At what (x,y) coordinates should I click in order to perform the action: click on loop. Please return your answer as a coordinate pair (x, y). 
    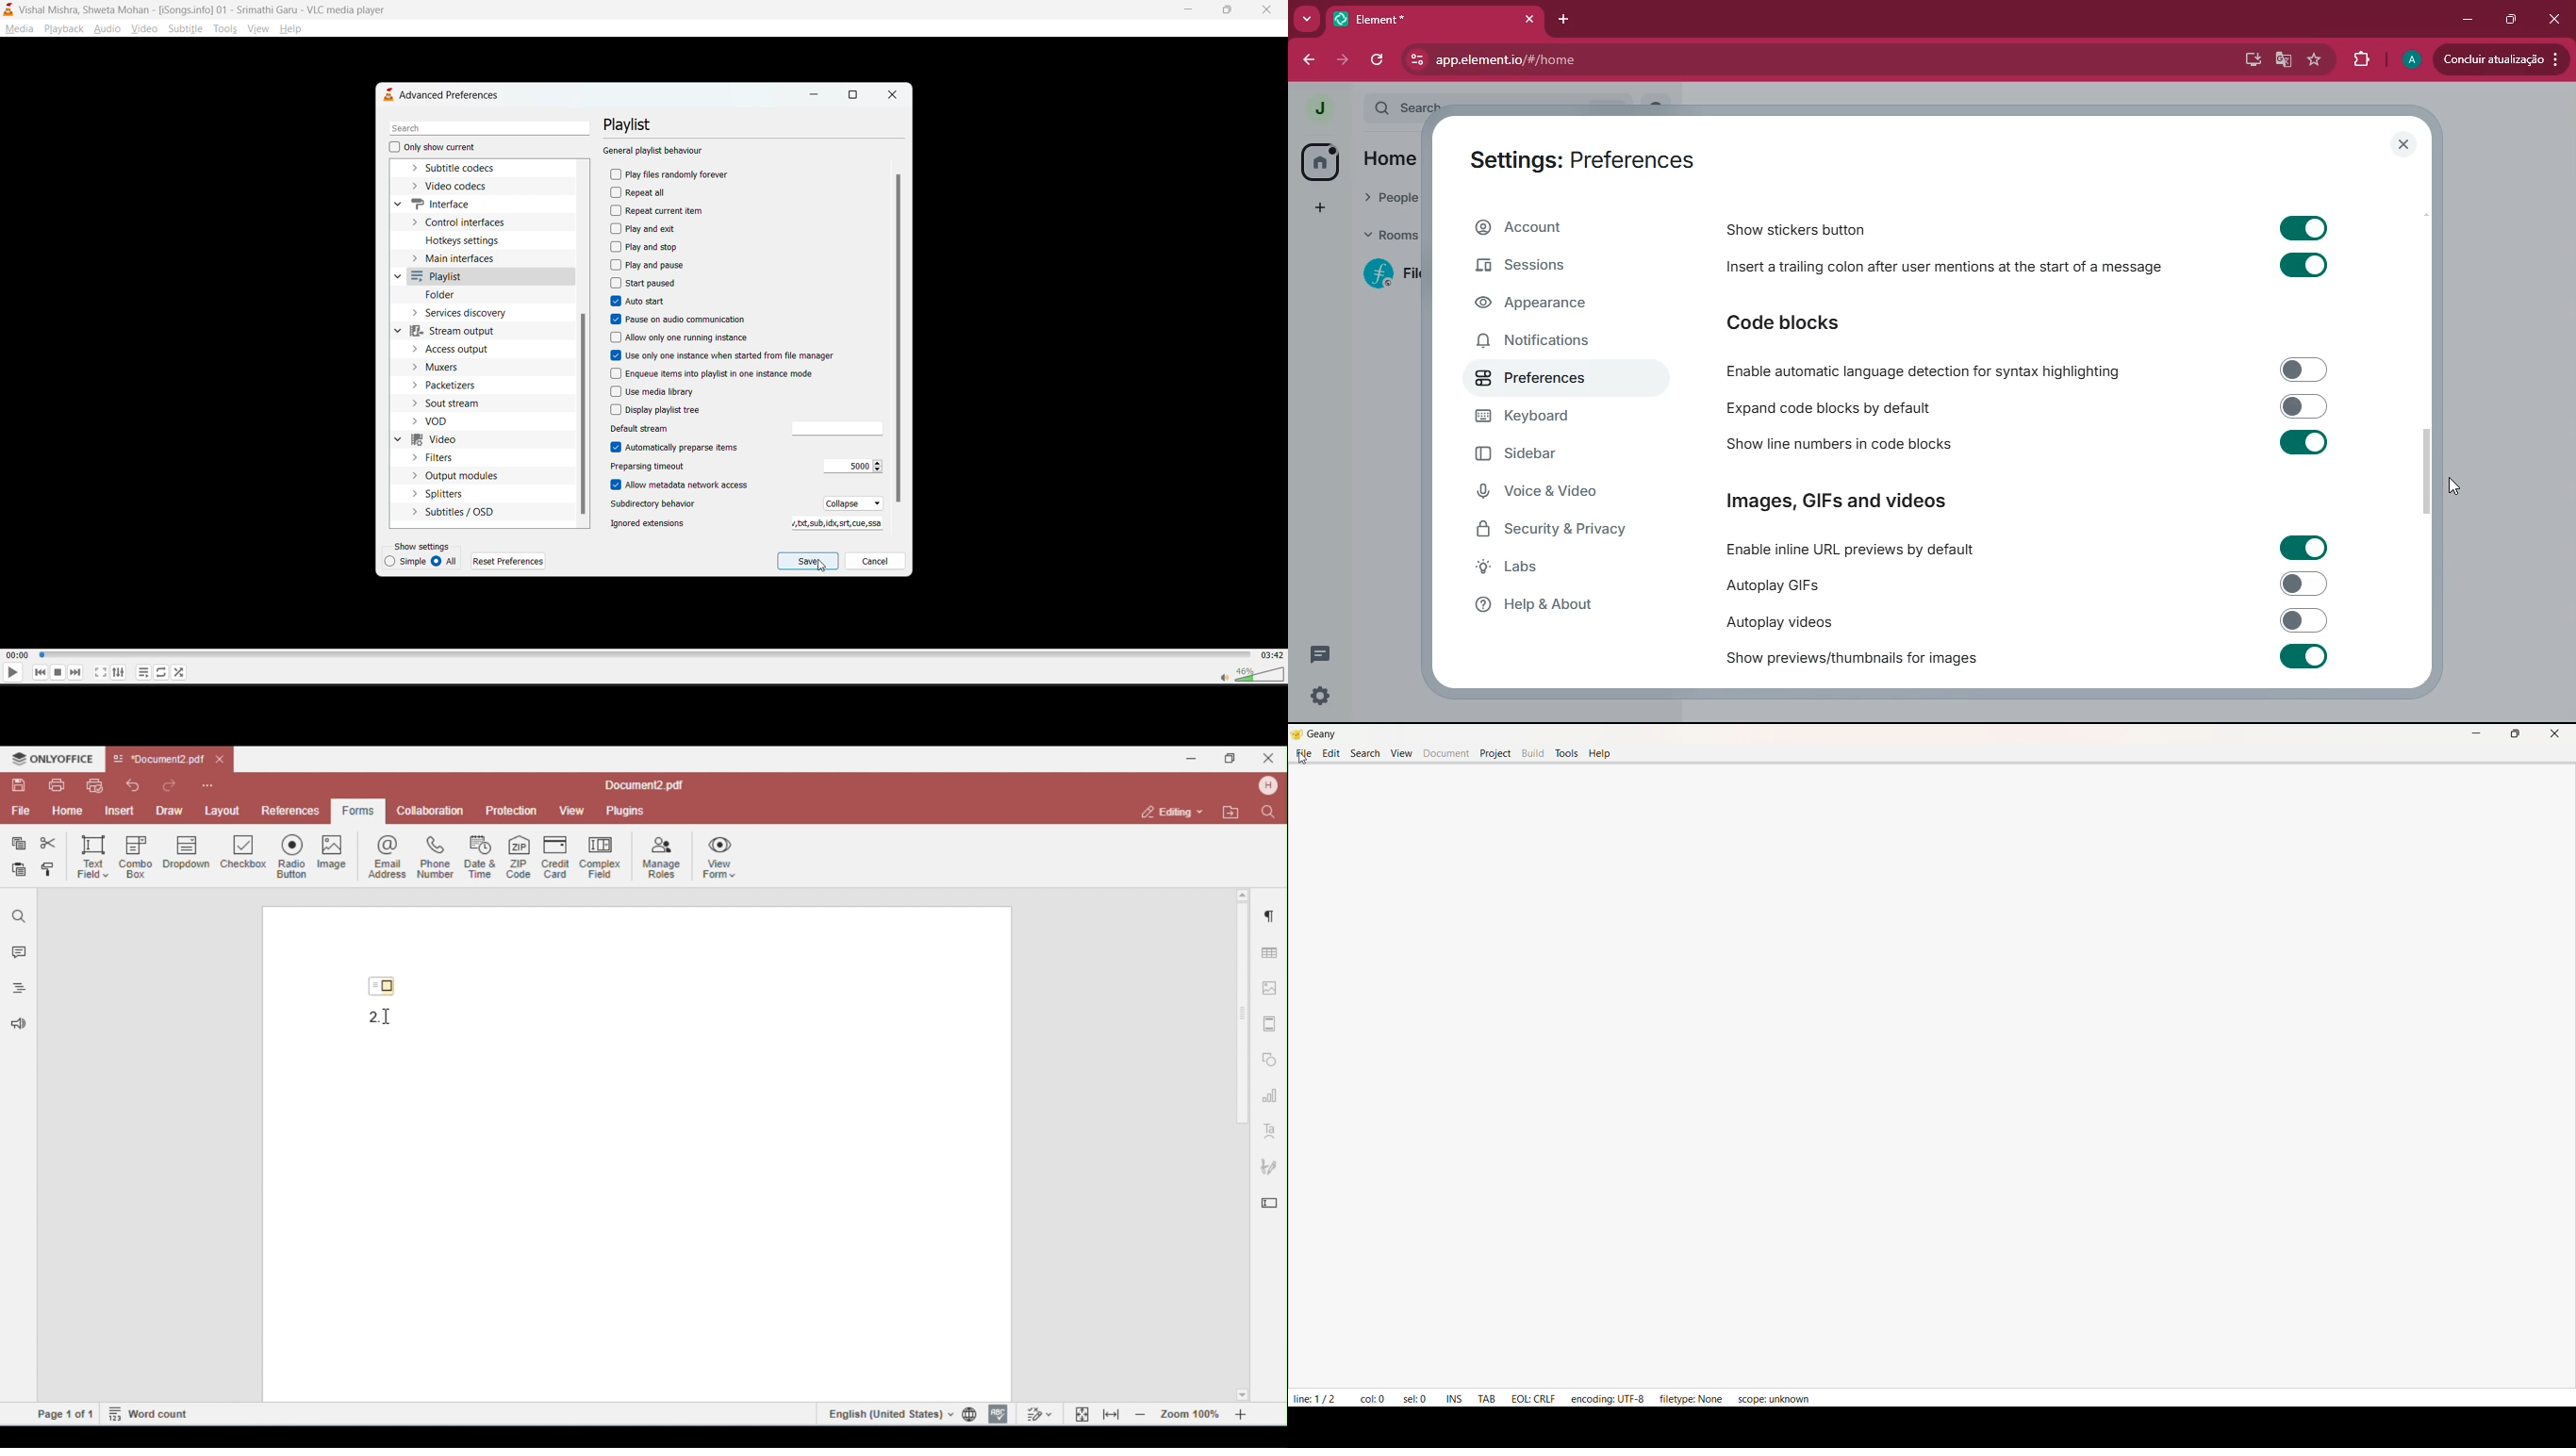
    Looking at the image, I should click on (157, 670).